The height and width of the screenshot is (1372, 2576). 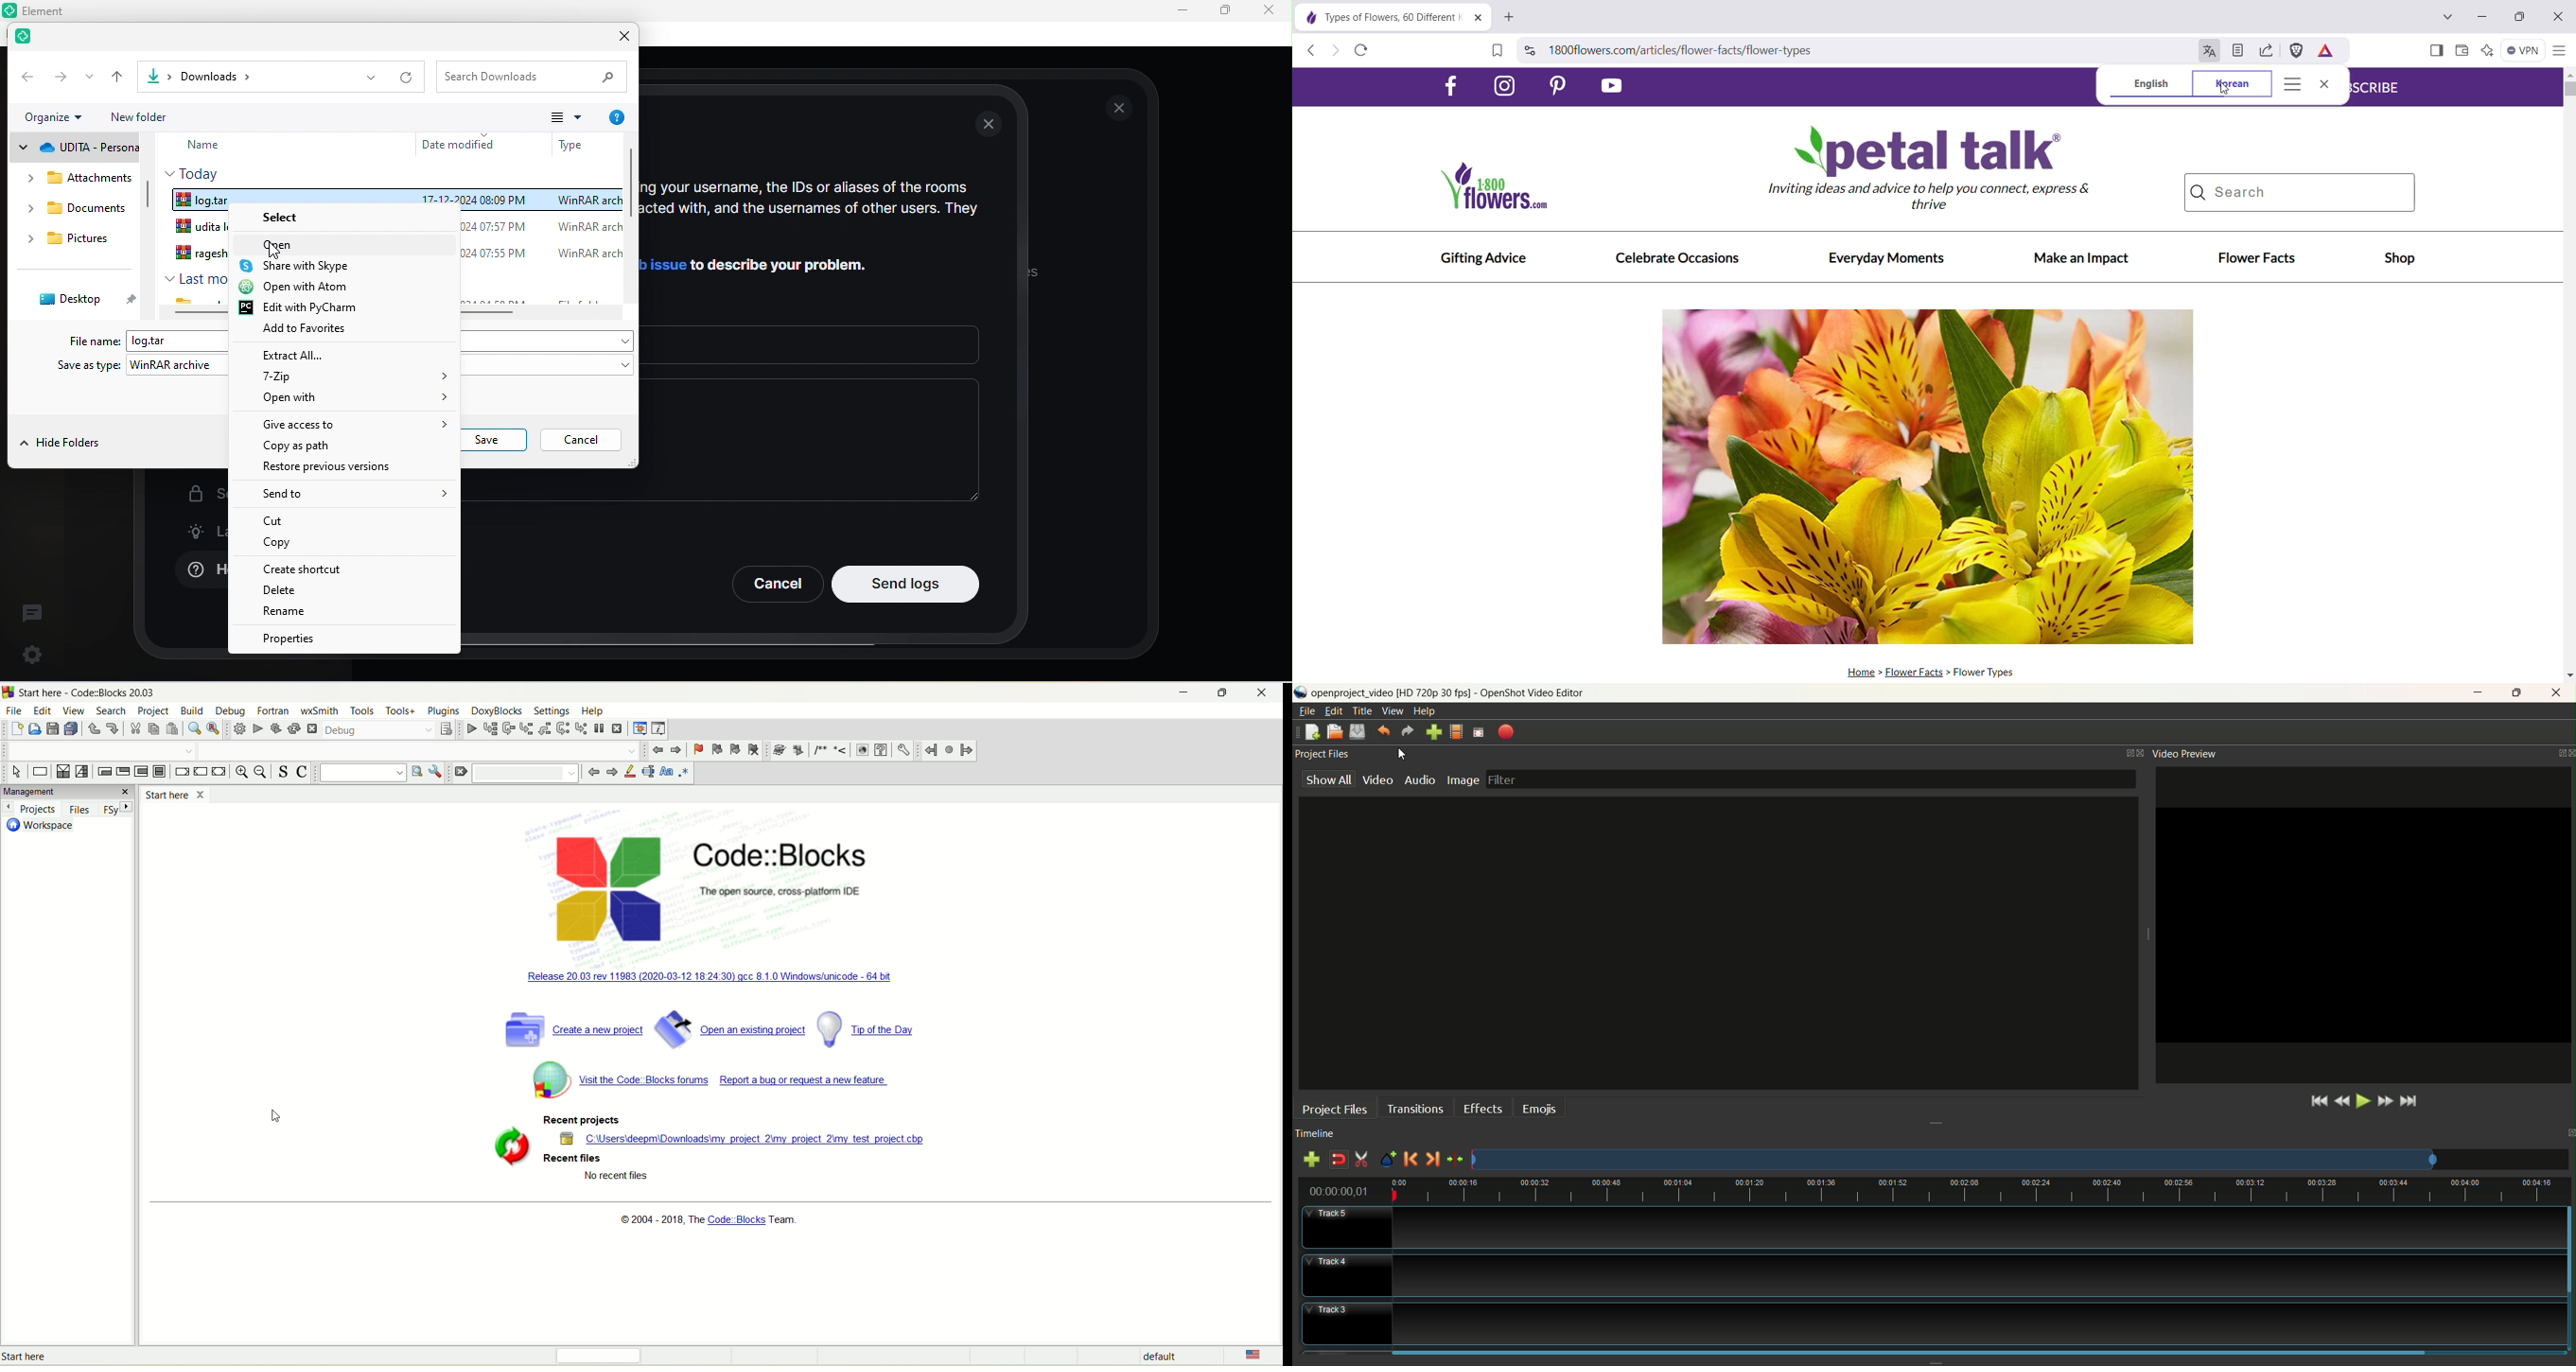 What do you see at coordinates (403, 712) in the screenshot?
I see `tools+` at bounding box center [403, 712].